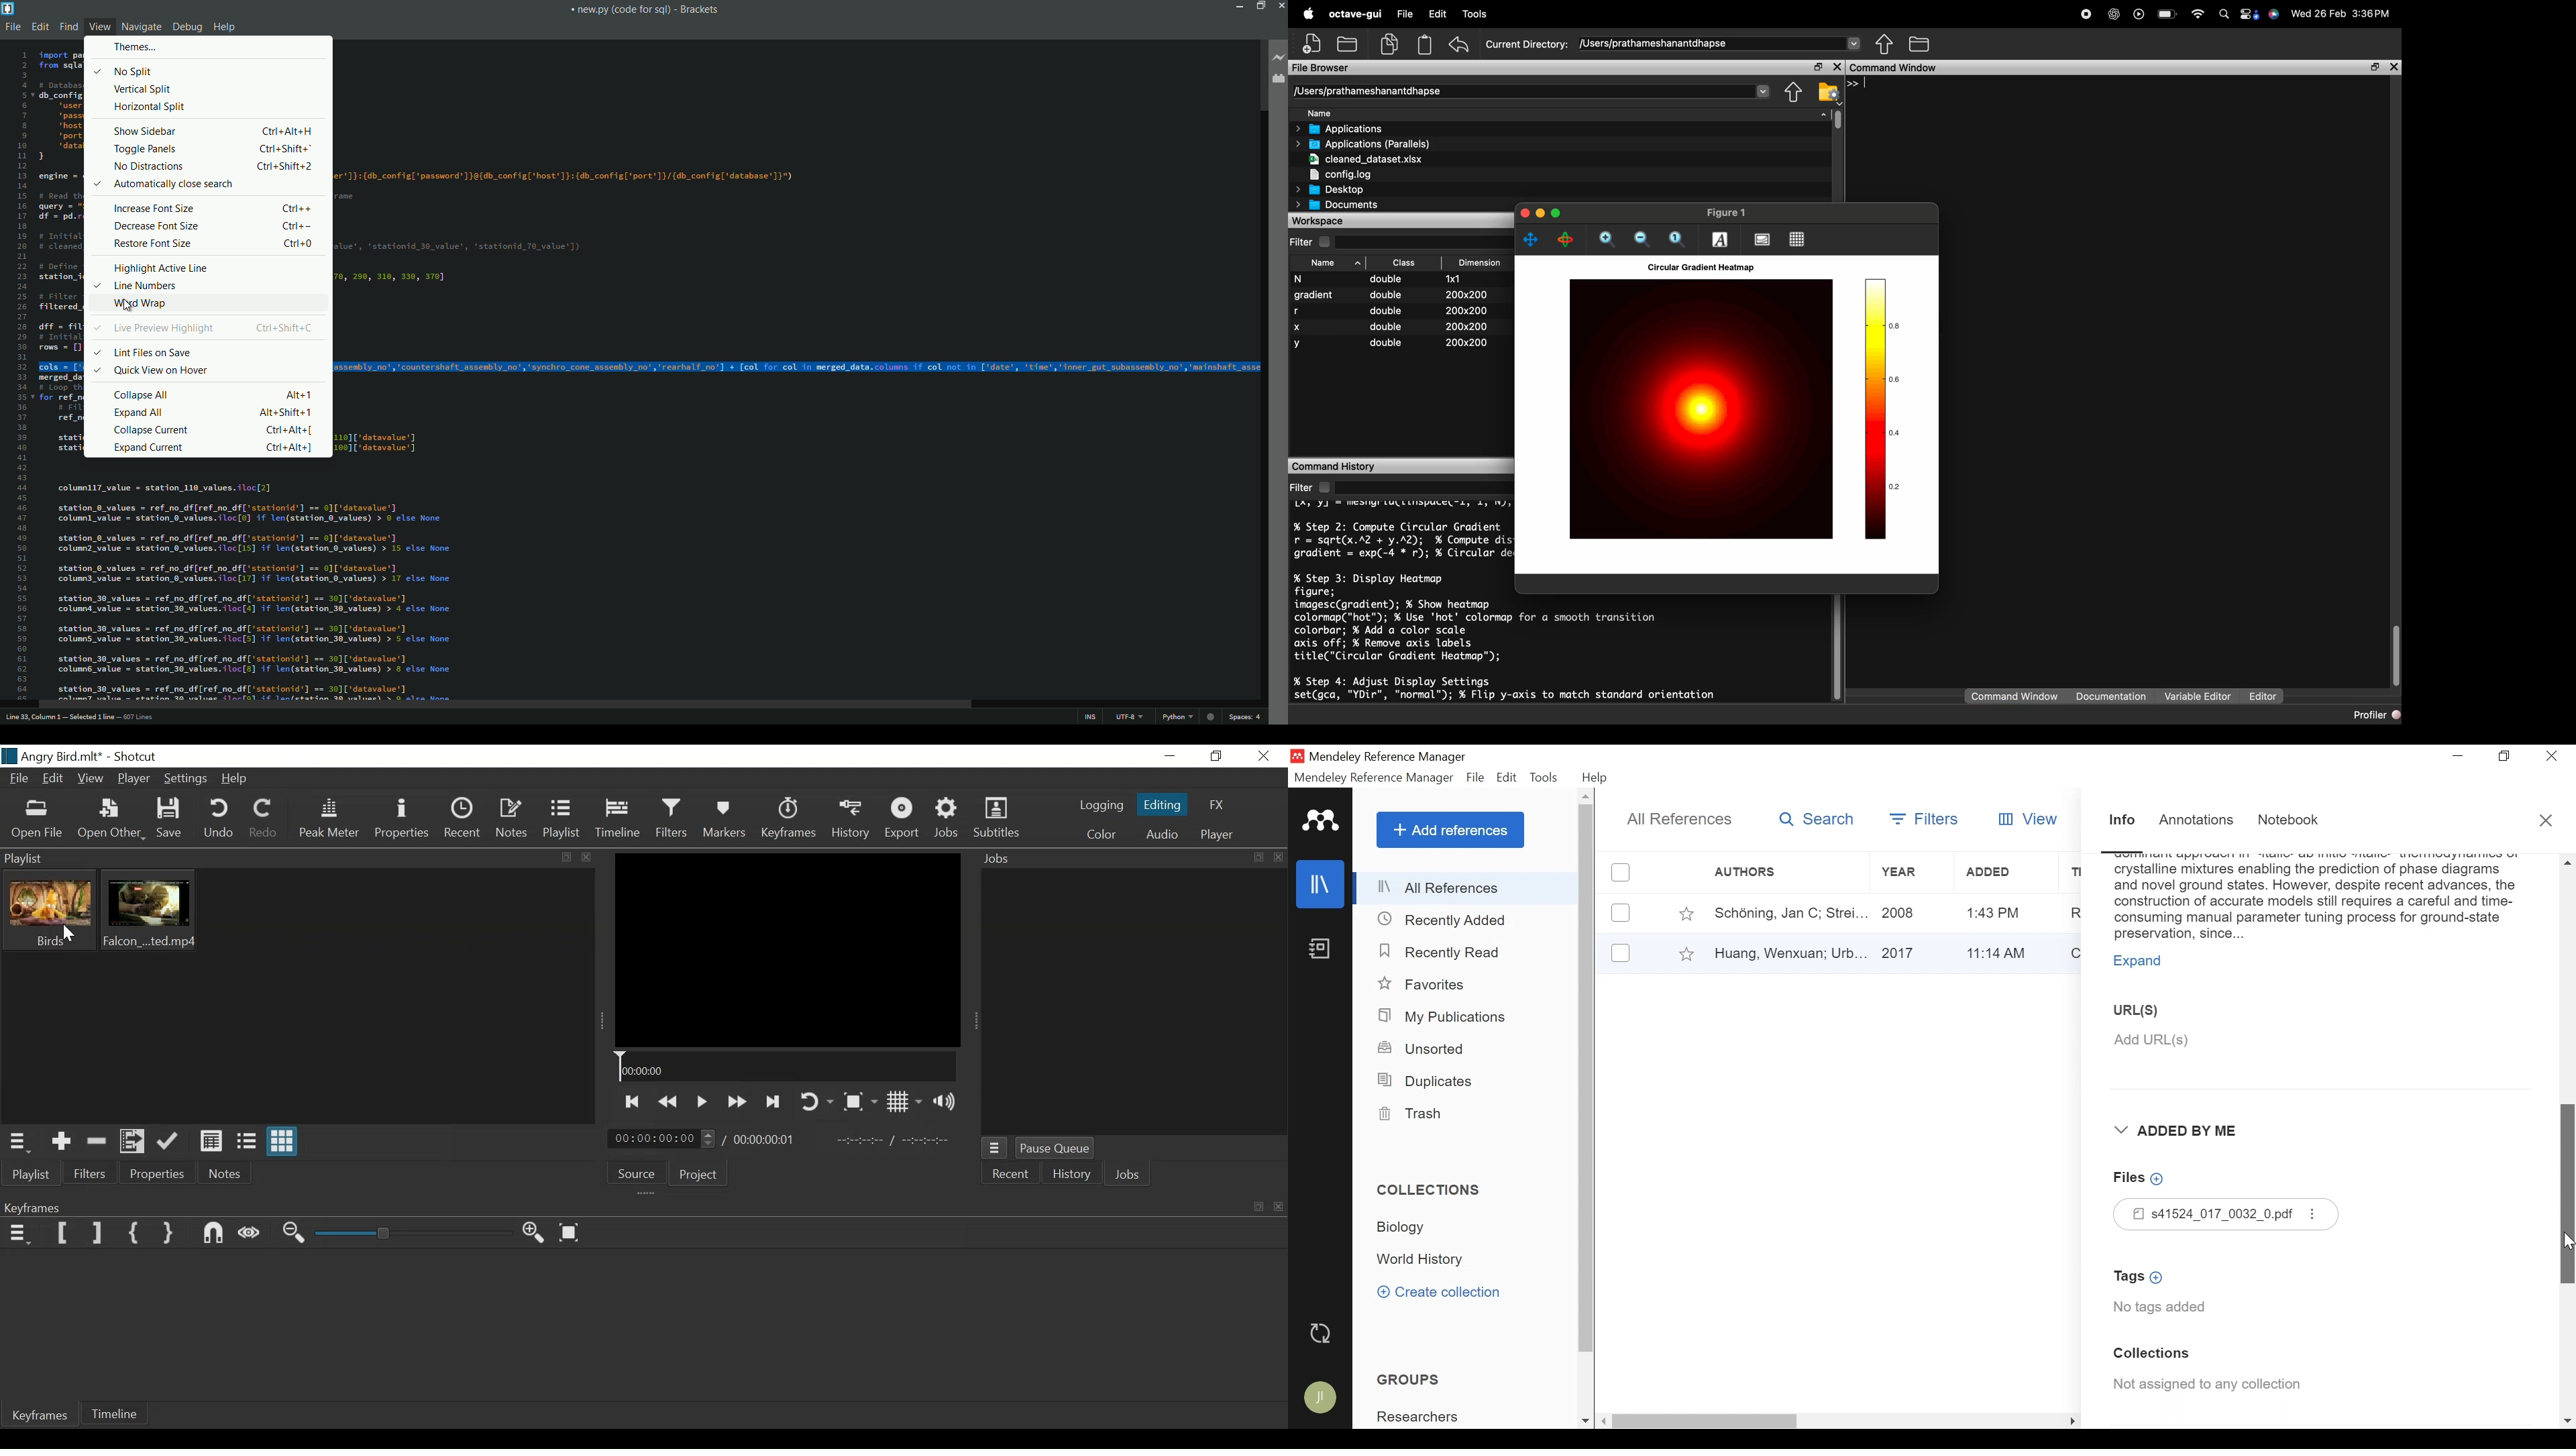 This screenshot has height=1456, width=2576. I want to click on Minimize, so click(1169, 755).